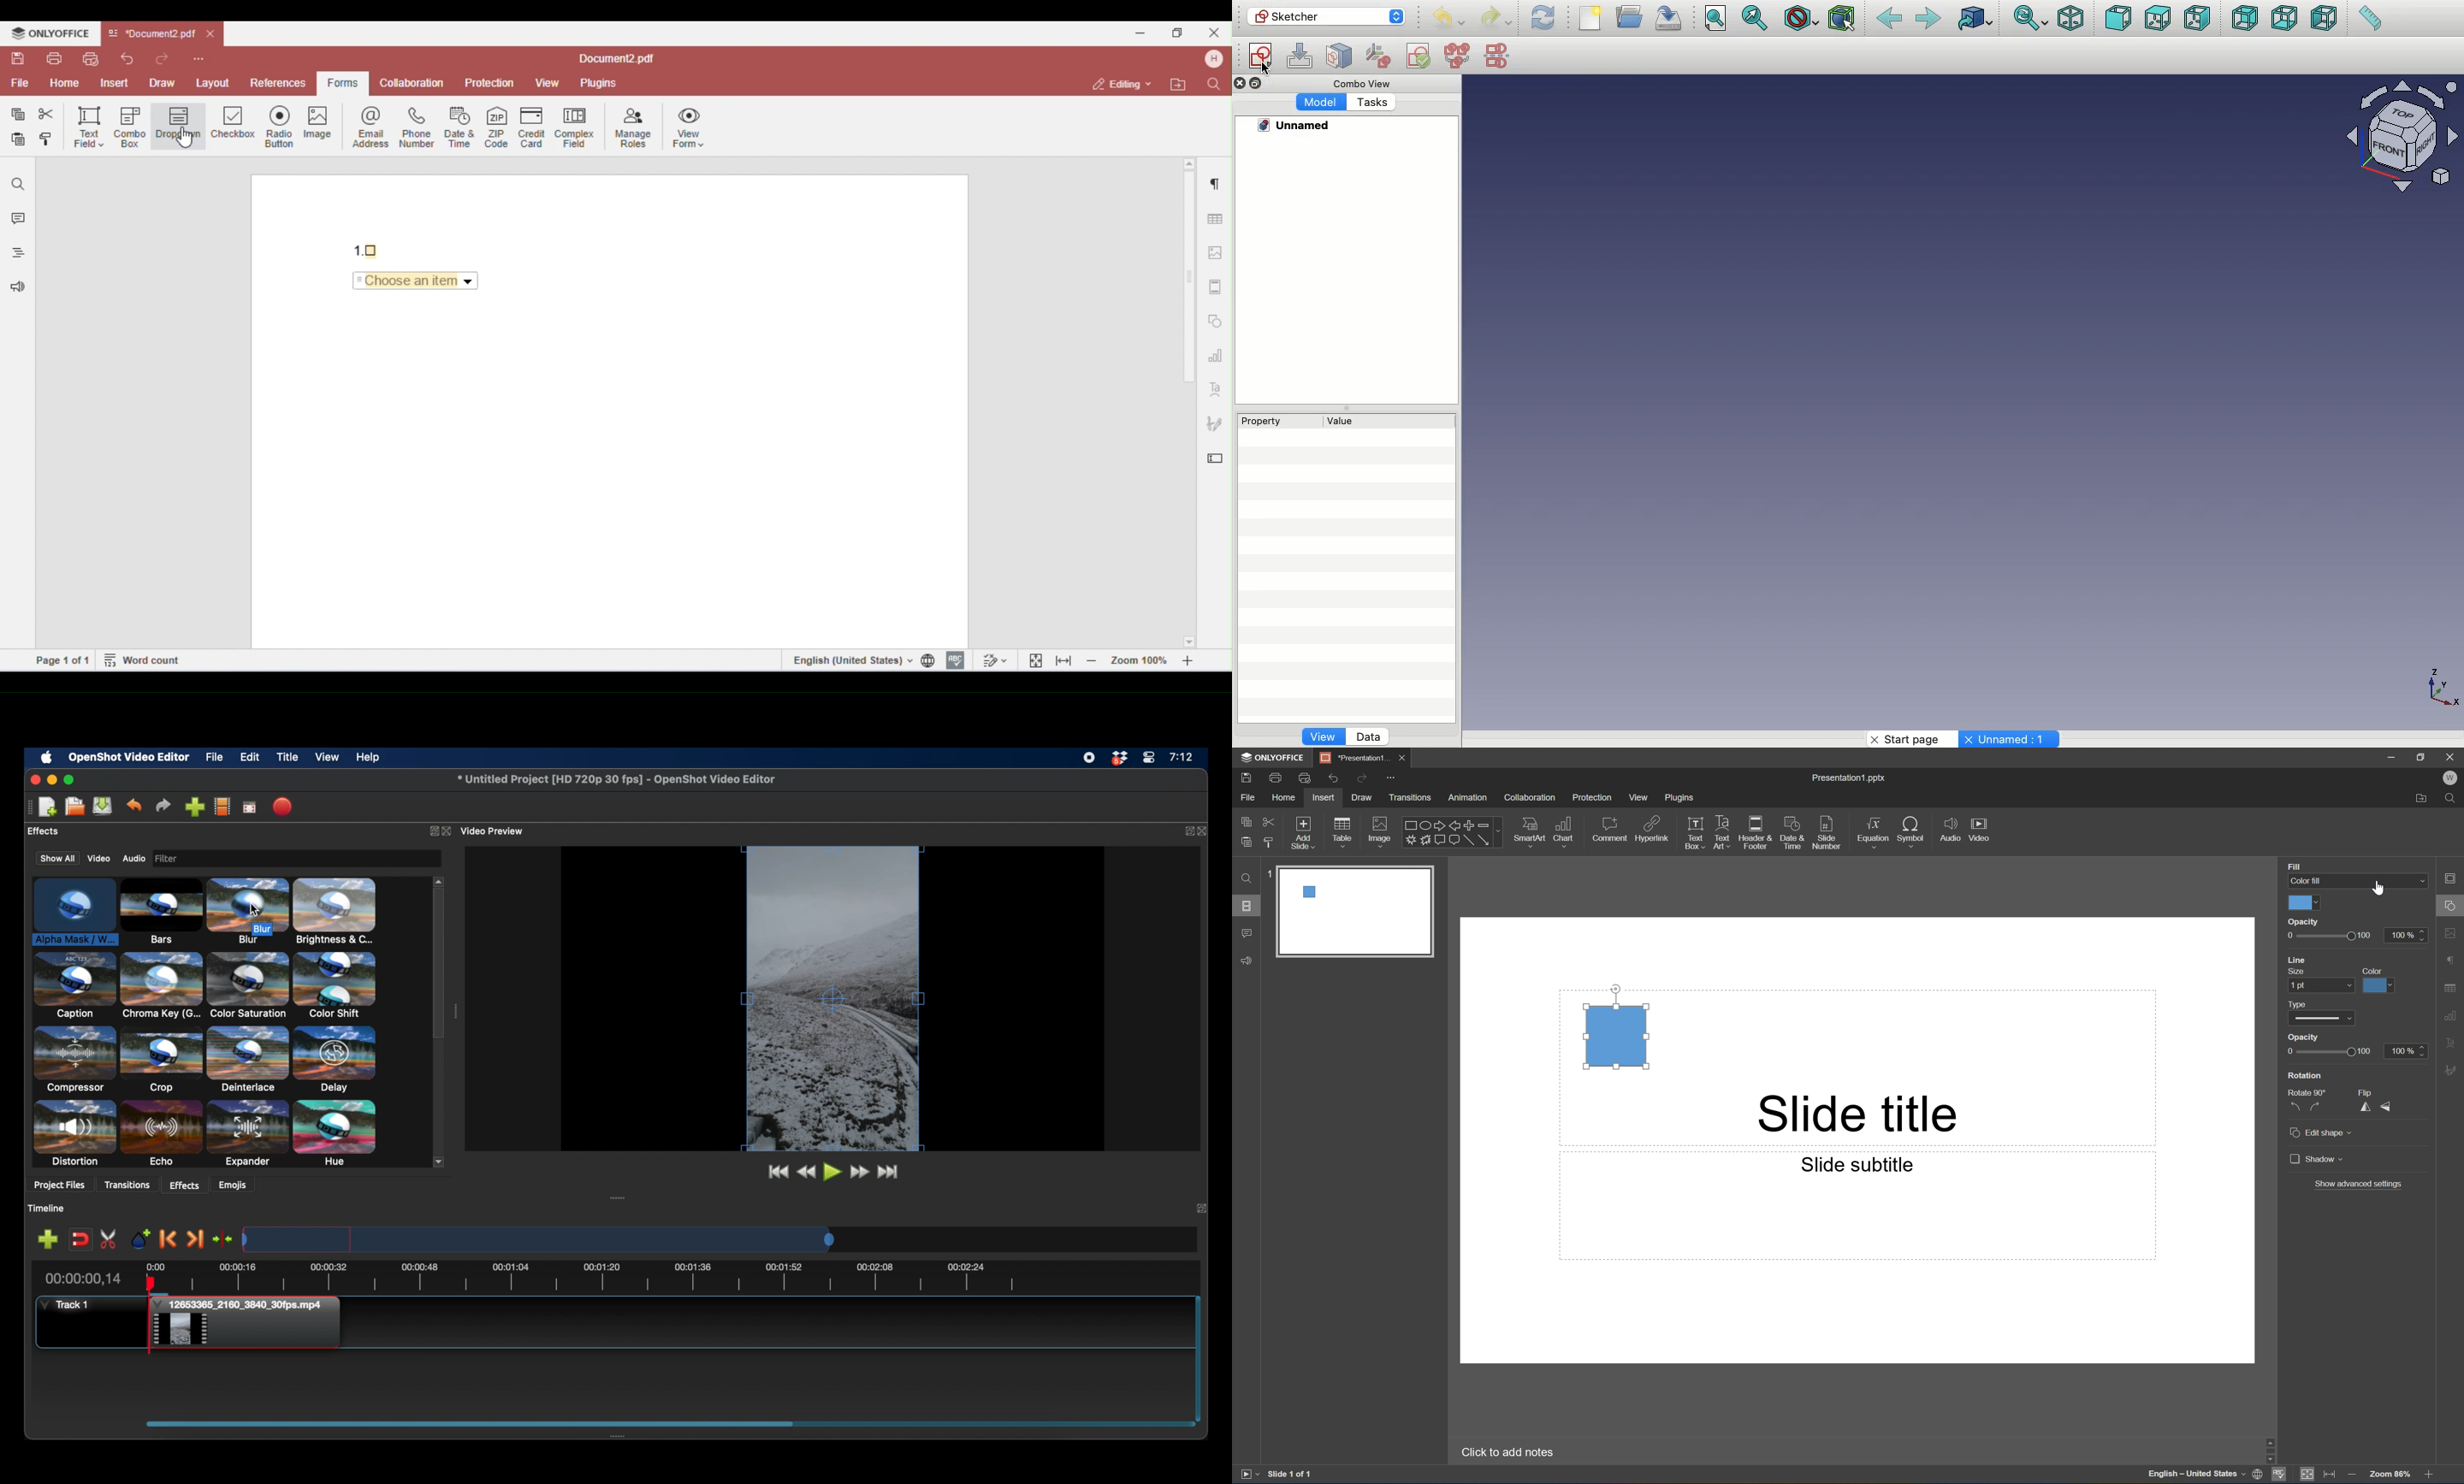  I want to click on Video, so click(1978, 829).